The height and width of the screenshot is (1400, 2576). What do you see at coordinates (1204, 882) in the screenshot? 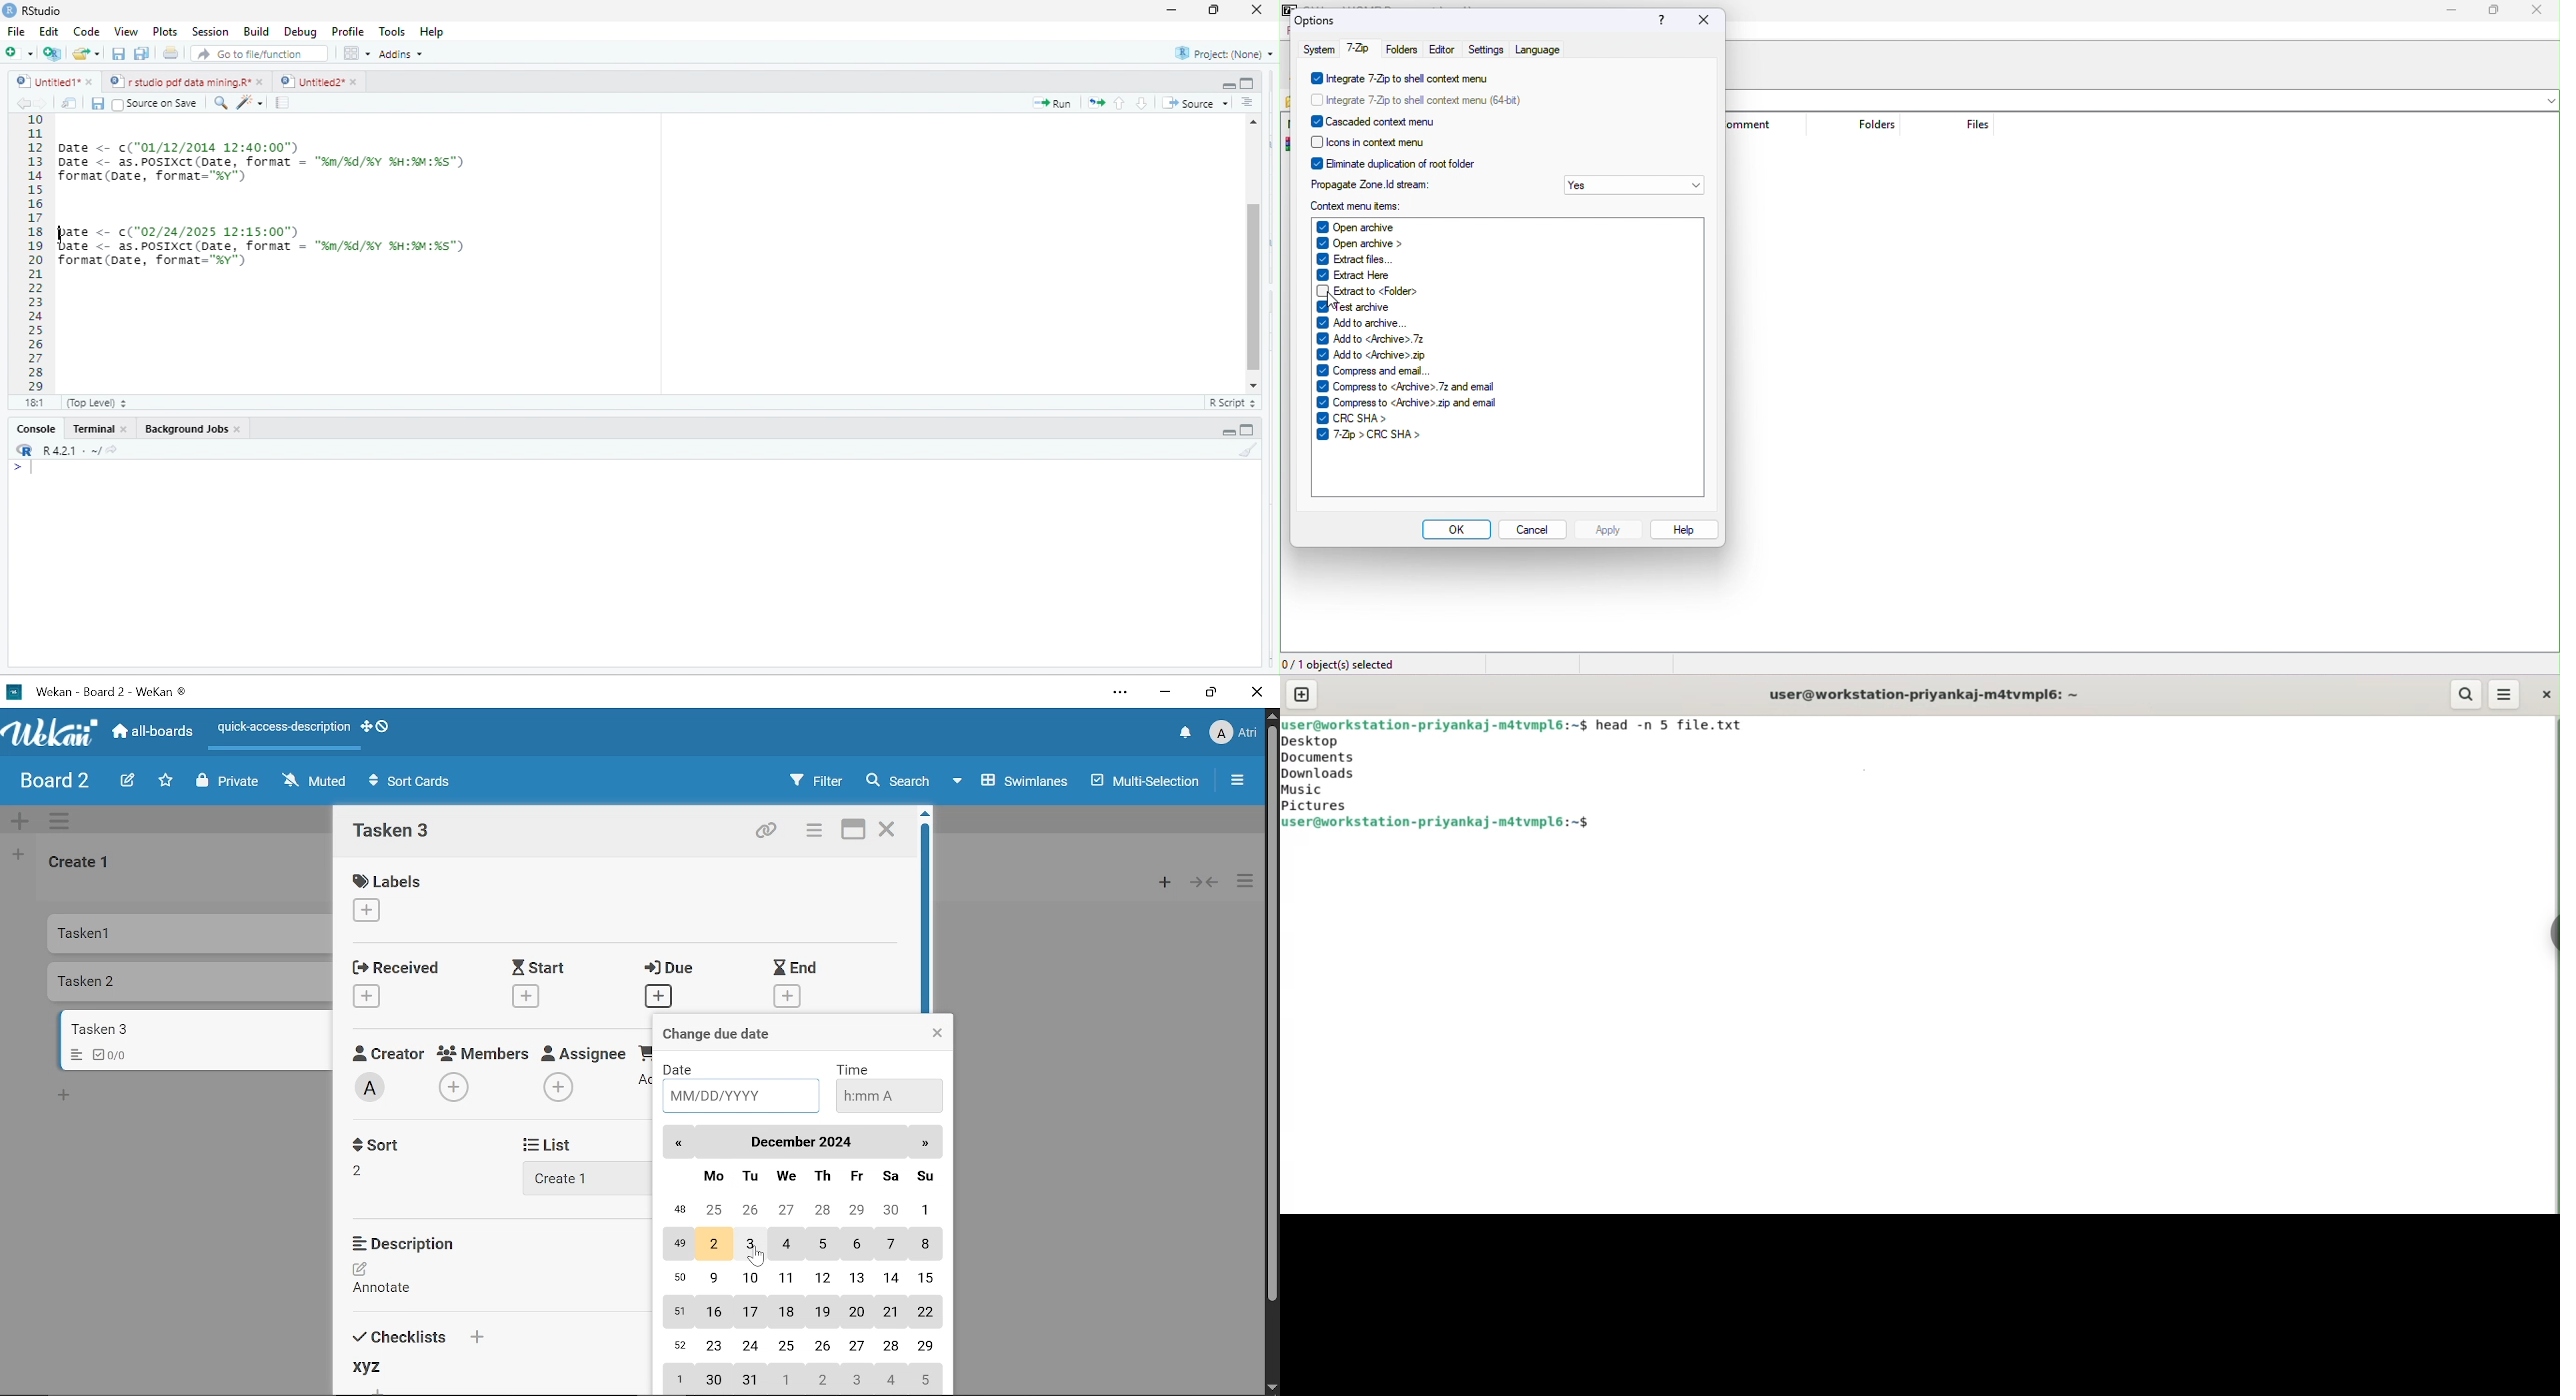
I see `Collapse` at bounding box center [1204, 882].